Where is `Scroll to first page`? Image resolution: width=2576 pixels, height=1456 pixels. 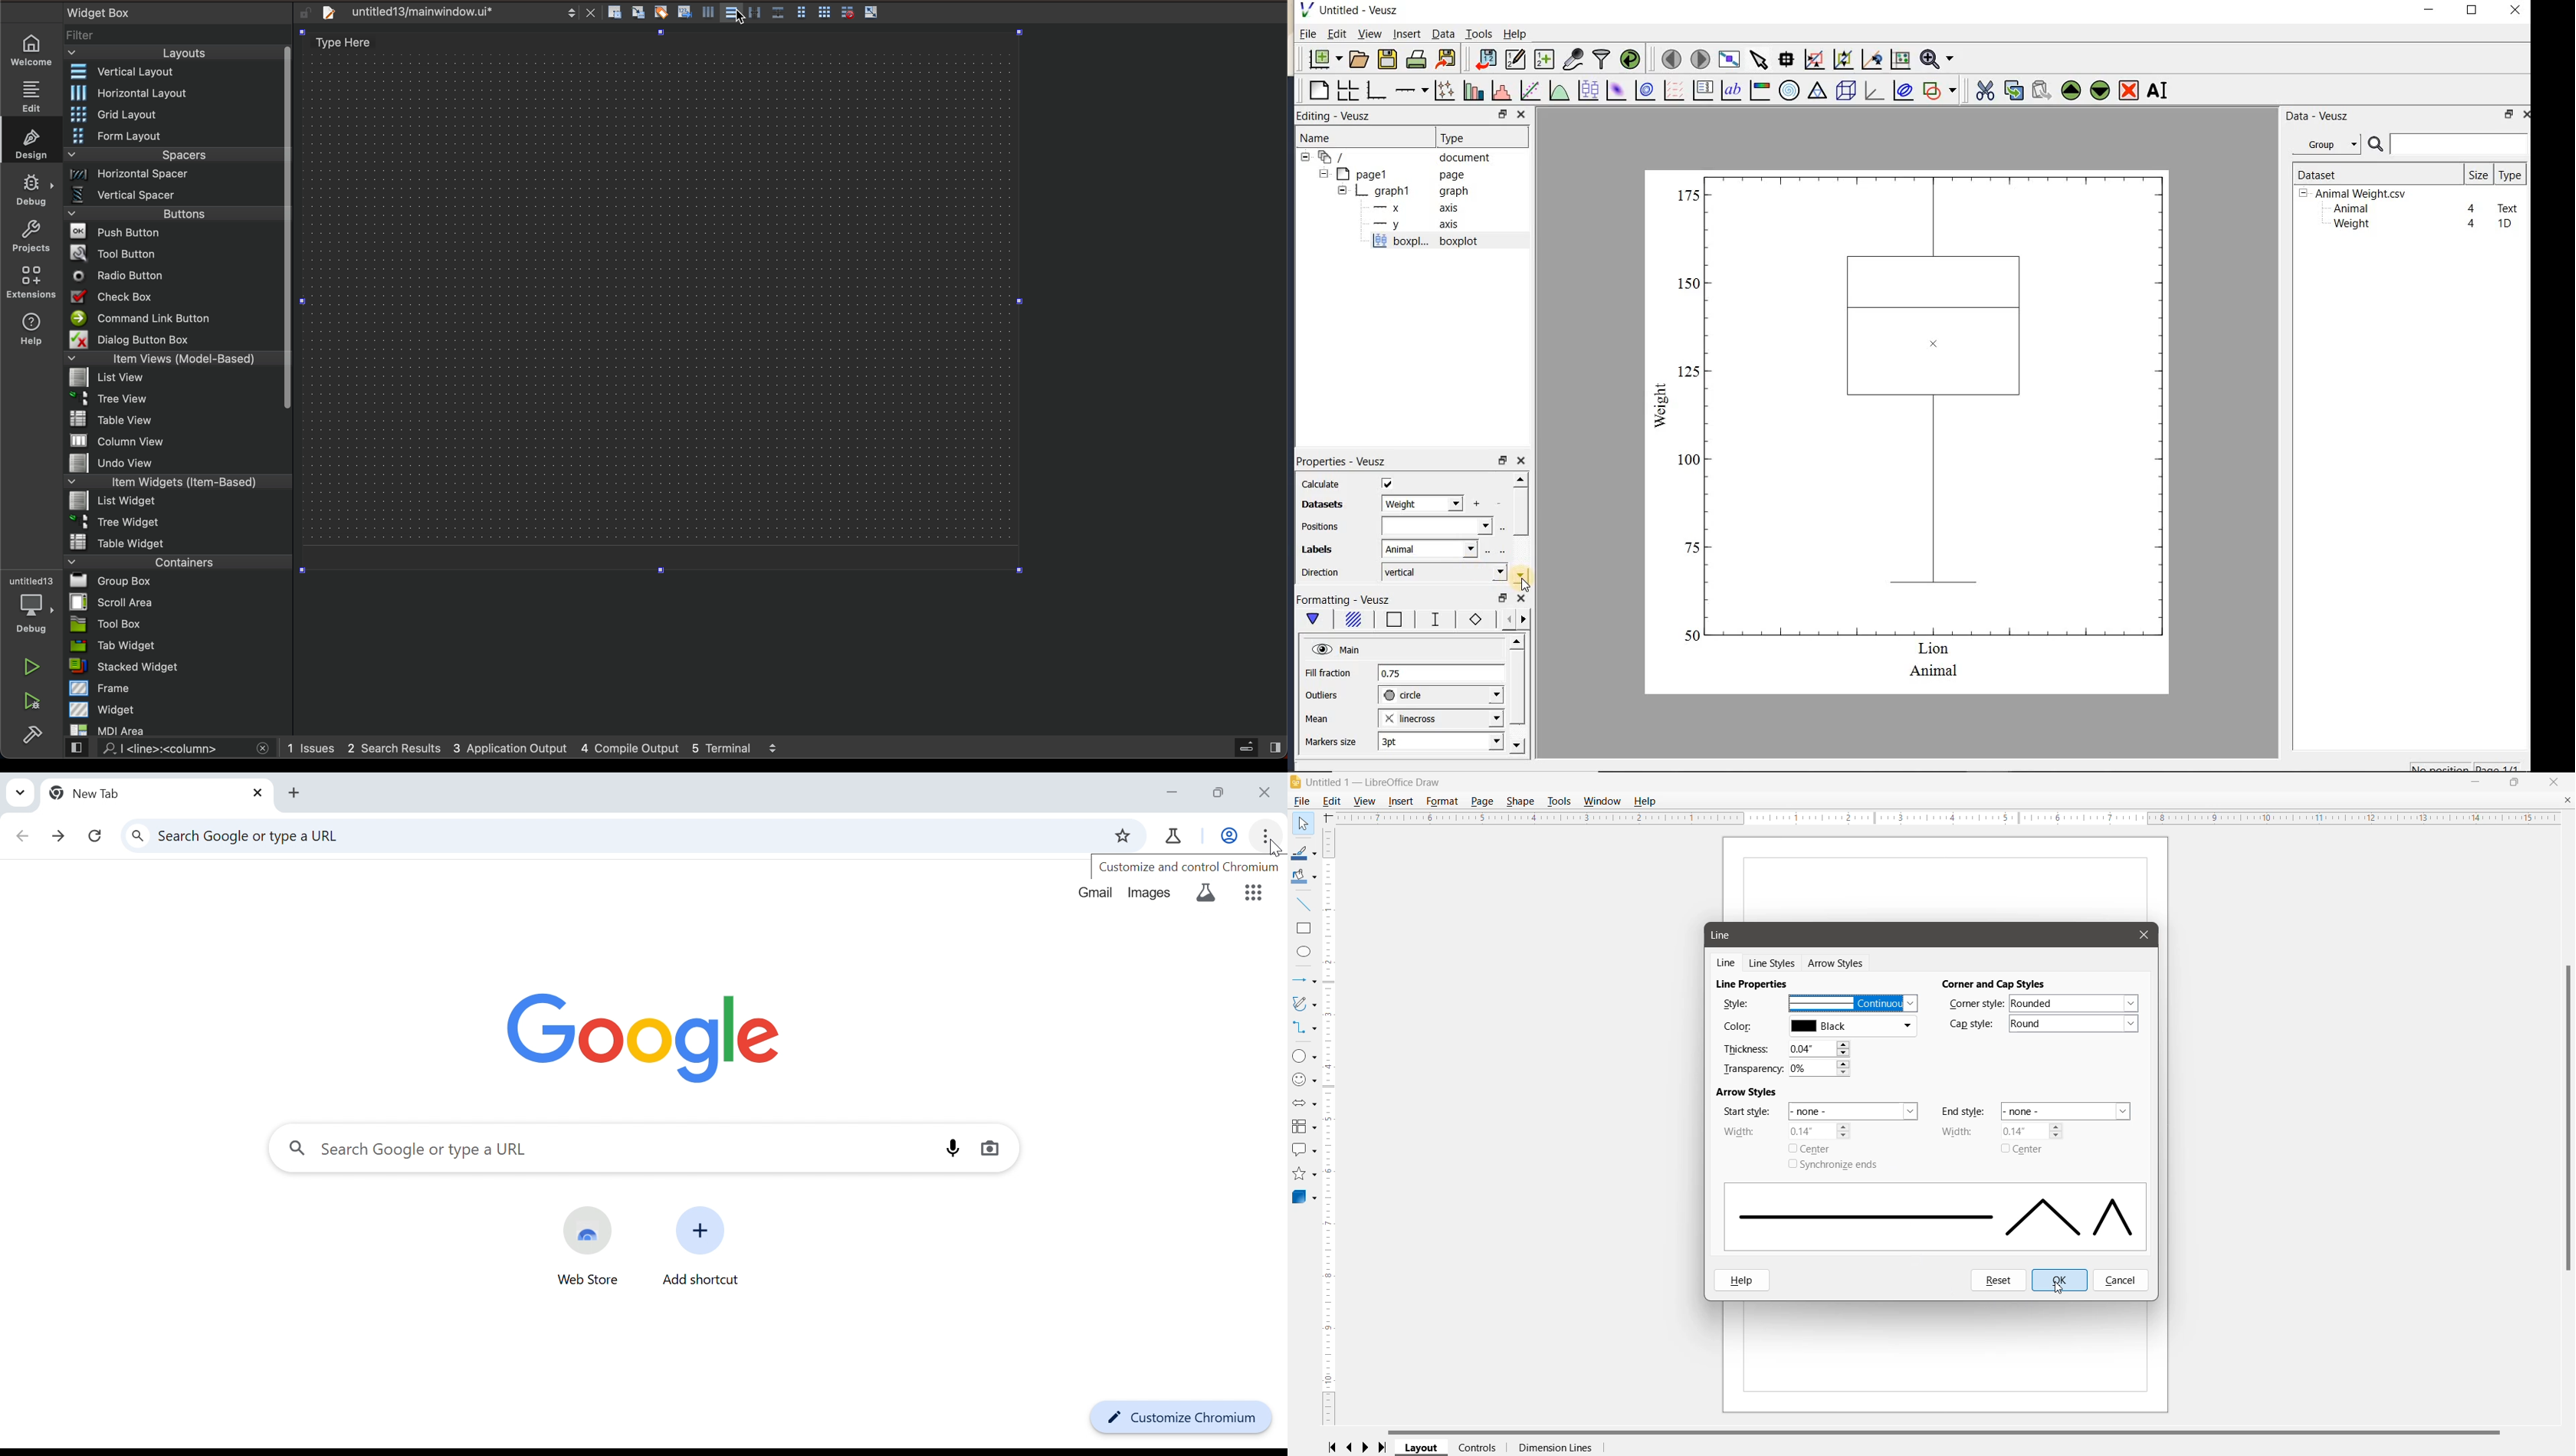 Scroll to first page is located at coordinates (1334, 1448).